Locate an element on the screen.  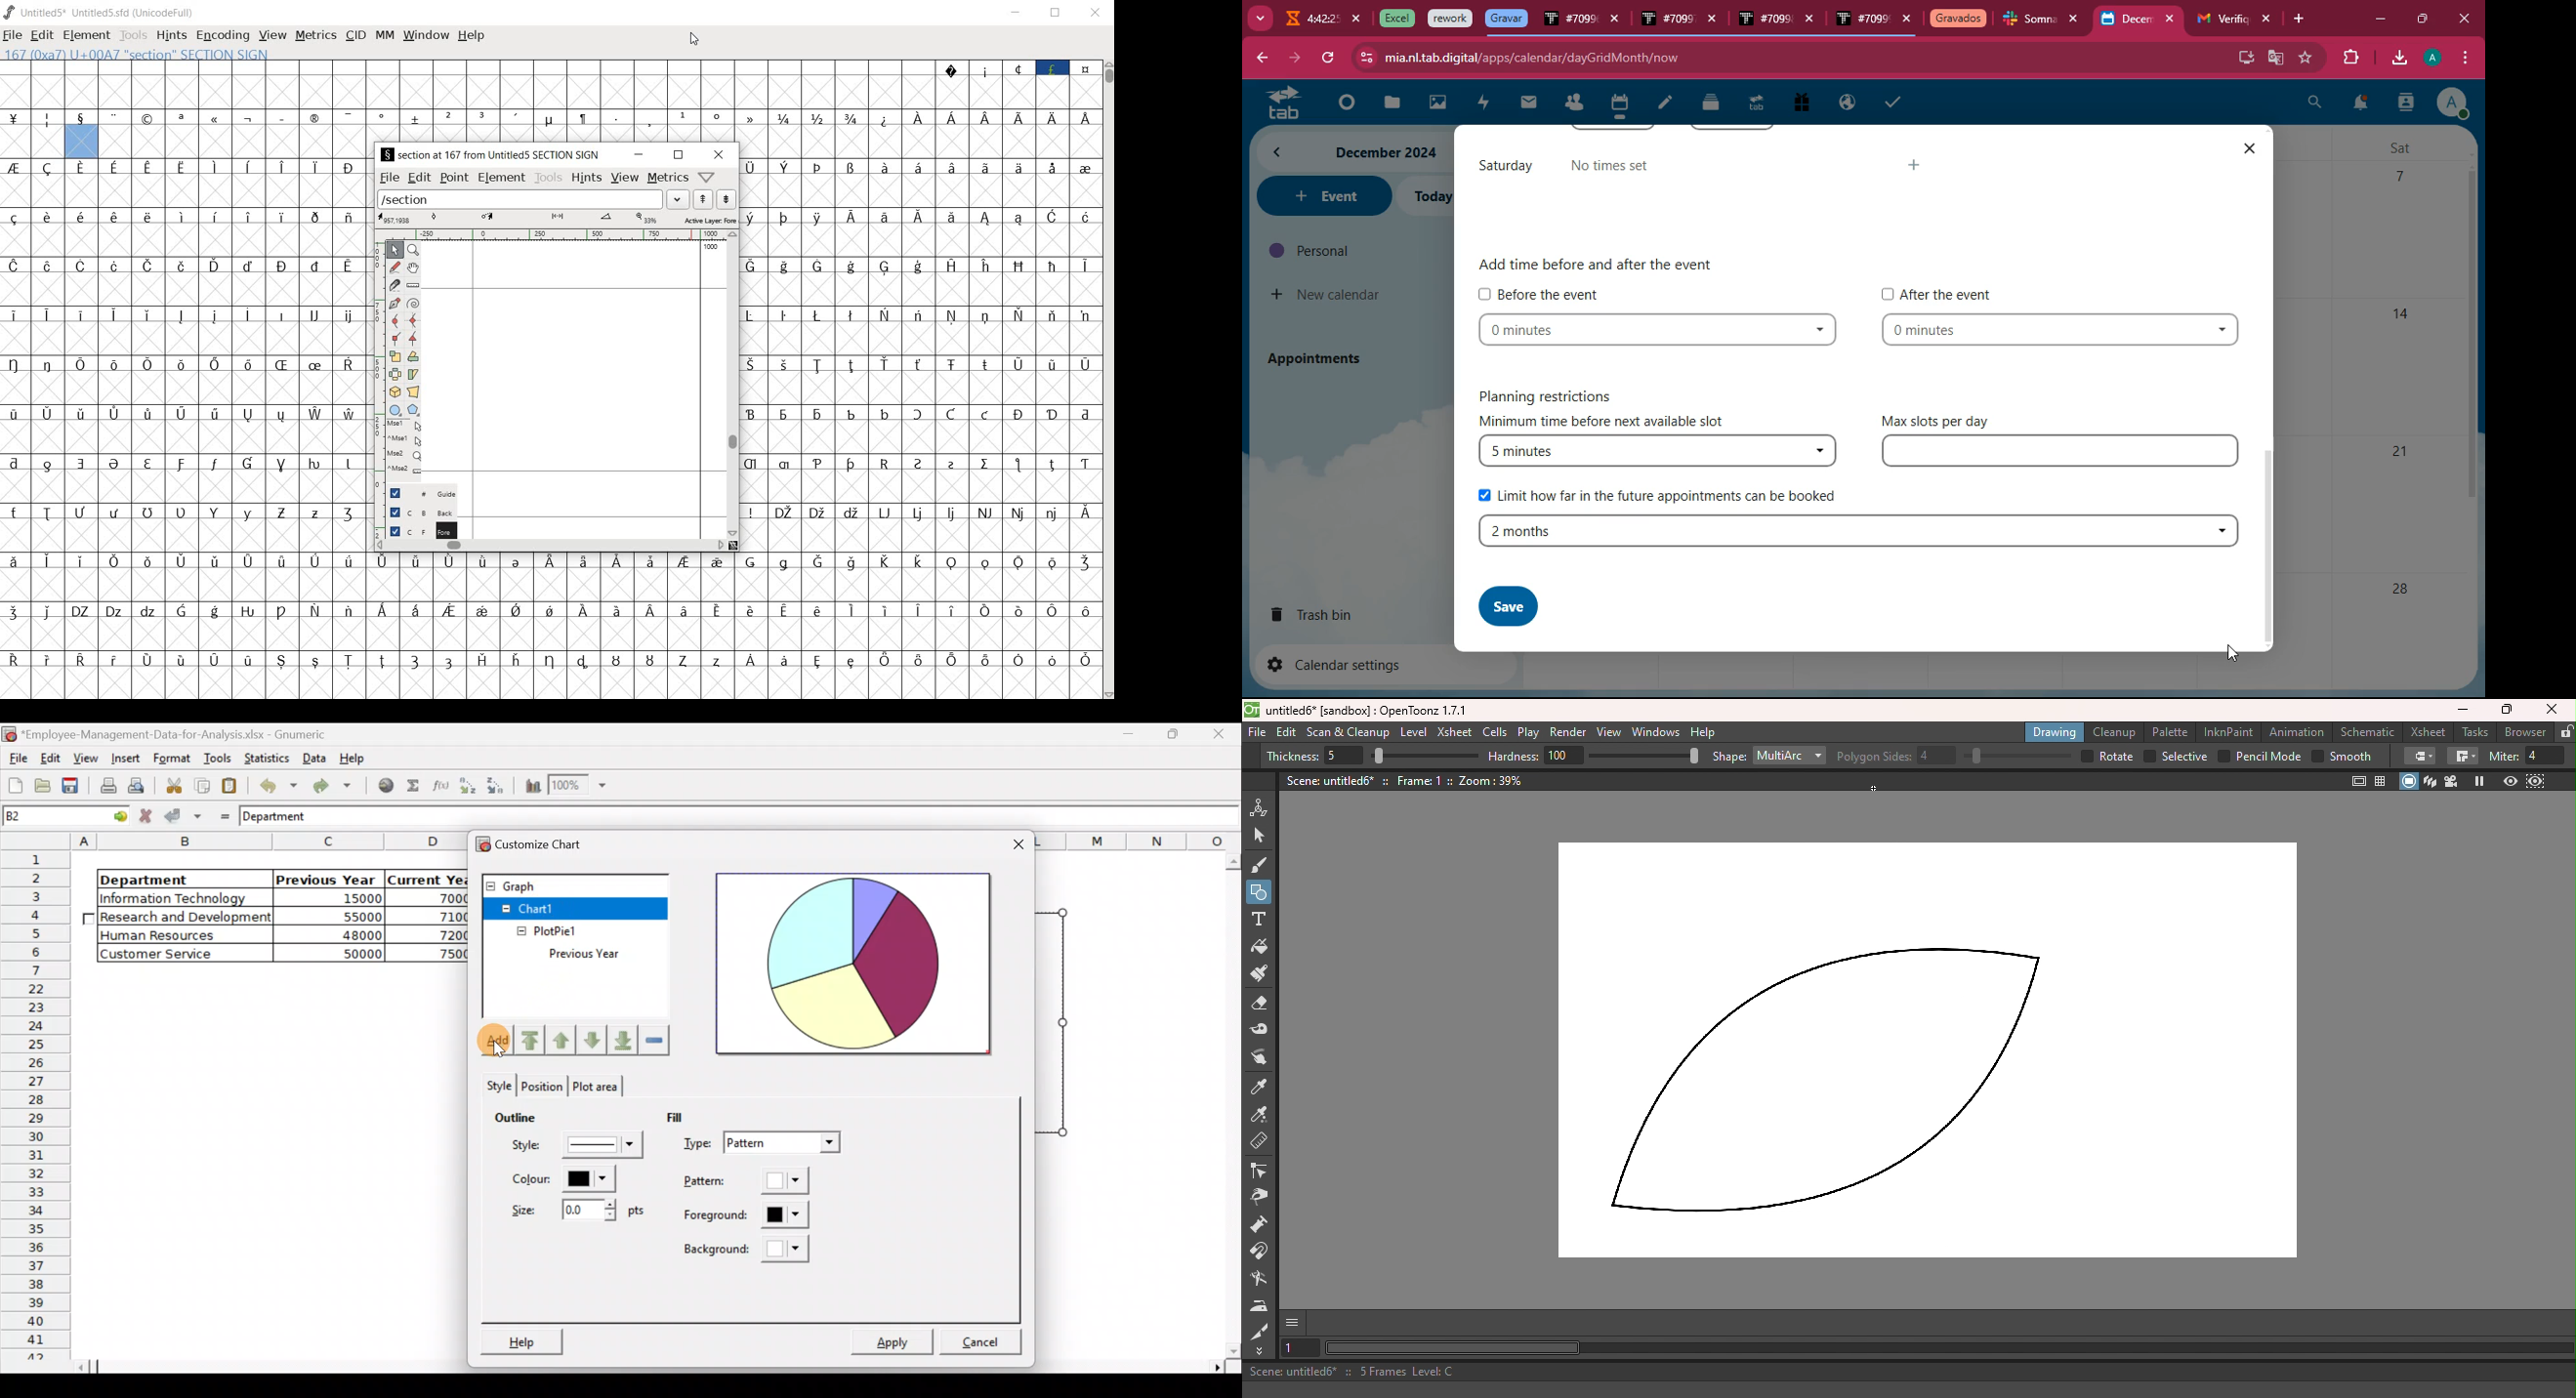
POINTER is located at coordinates (395, 250).